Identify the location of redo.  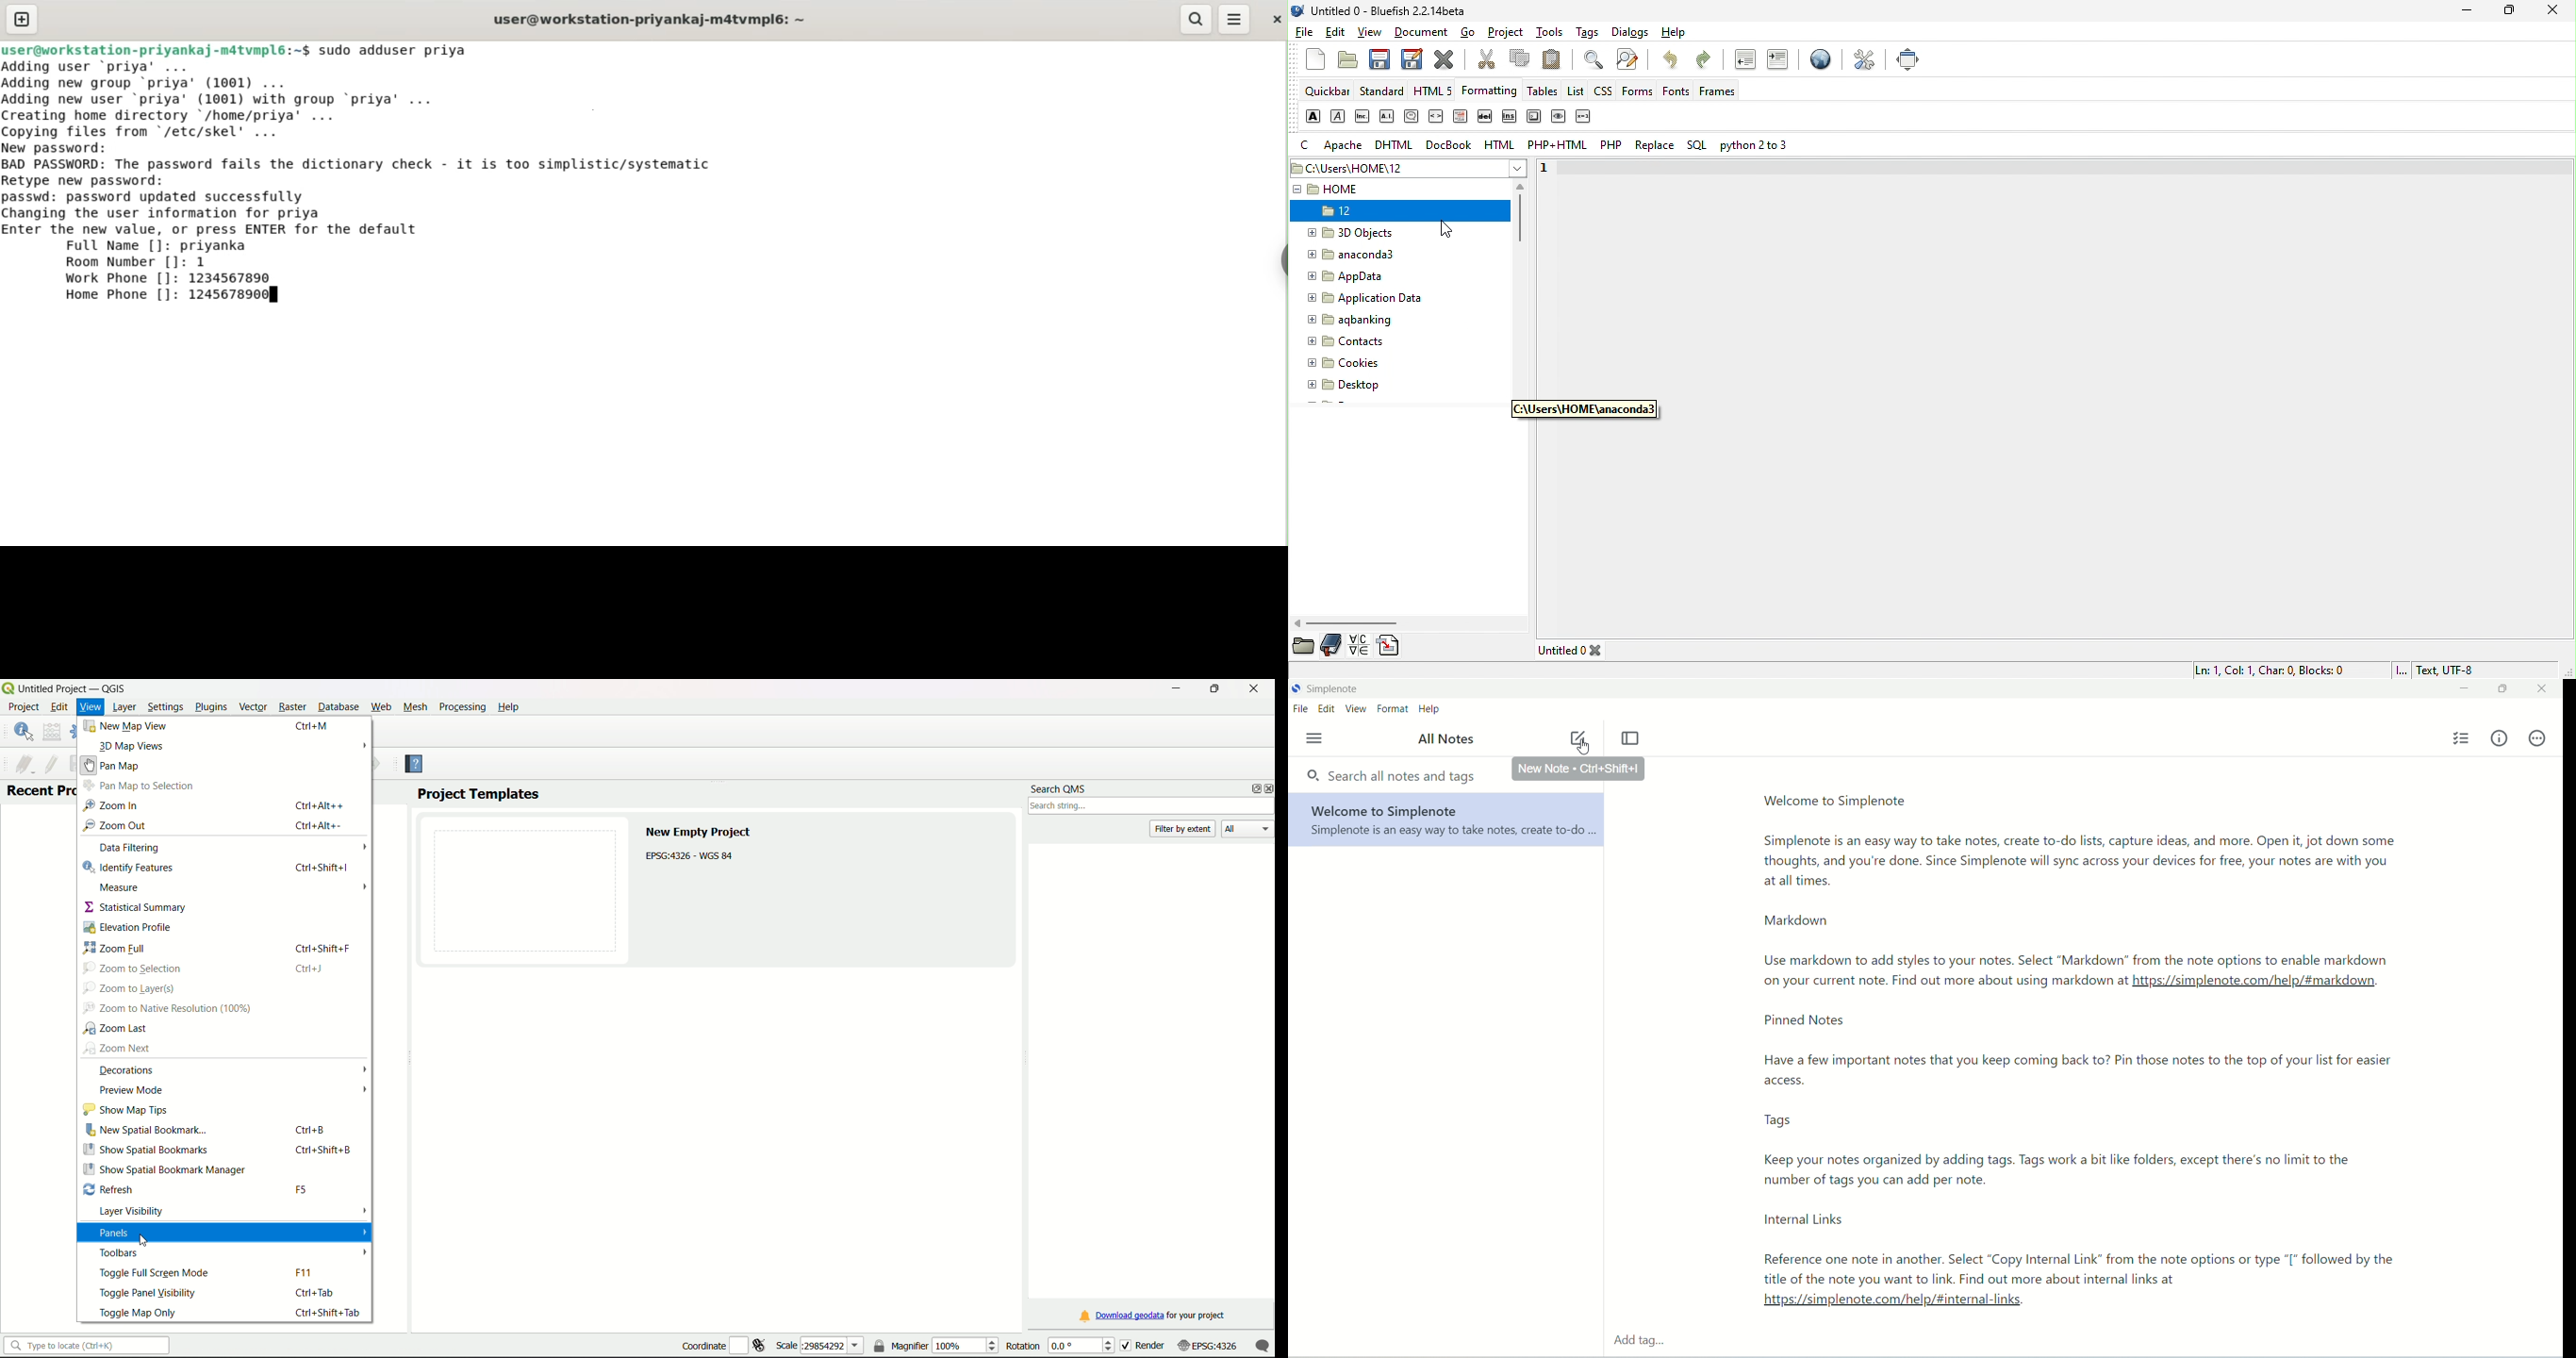
(1709, 63).